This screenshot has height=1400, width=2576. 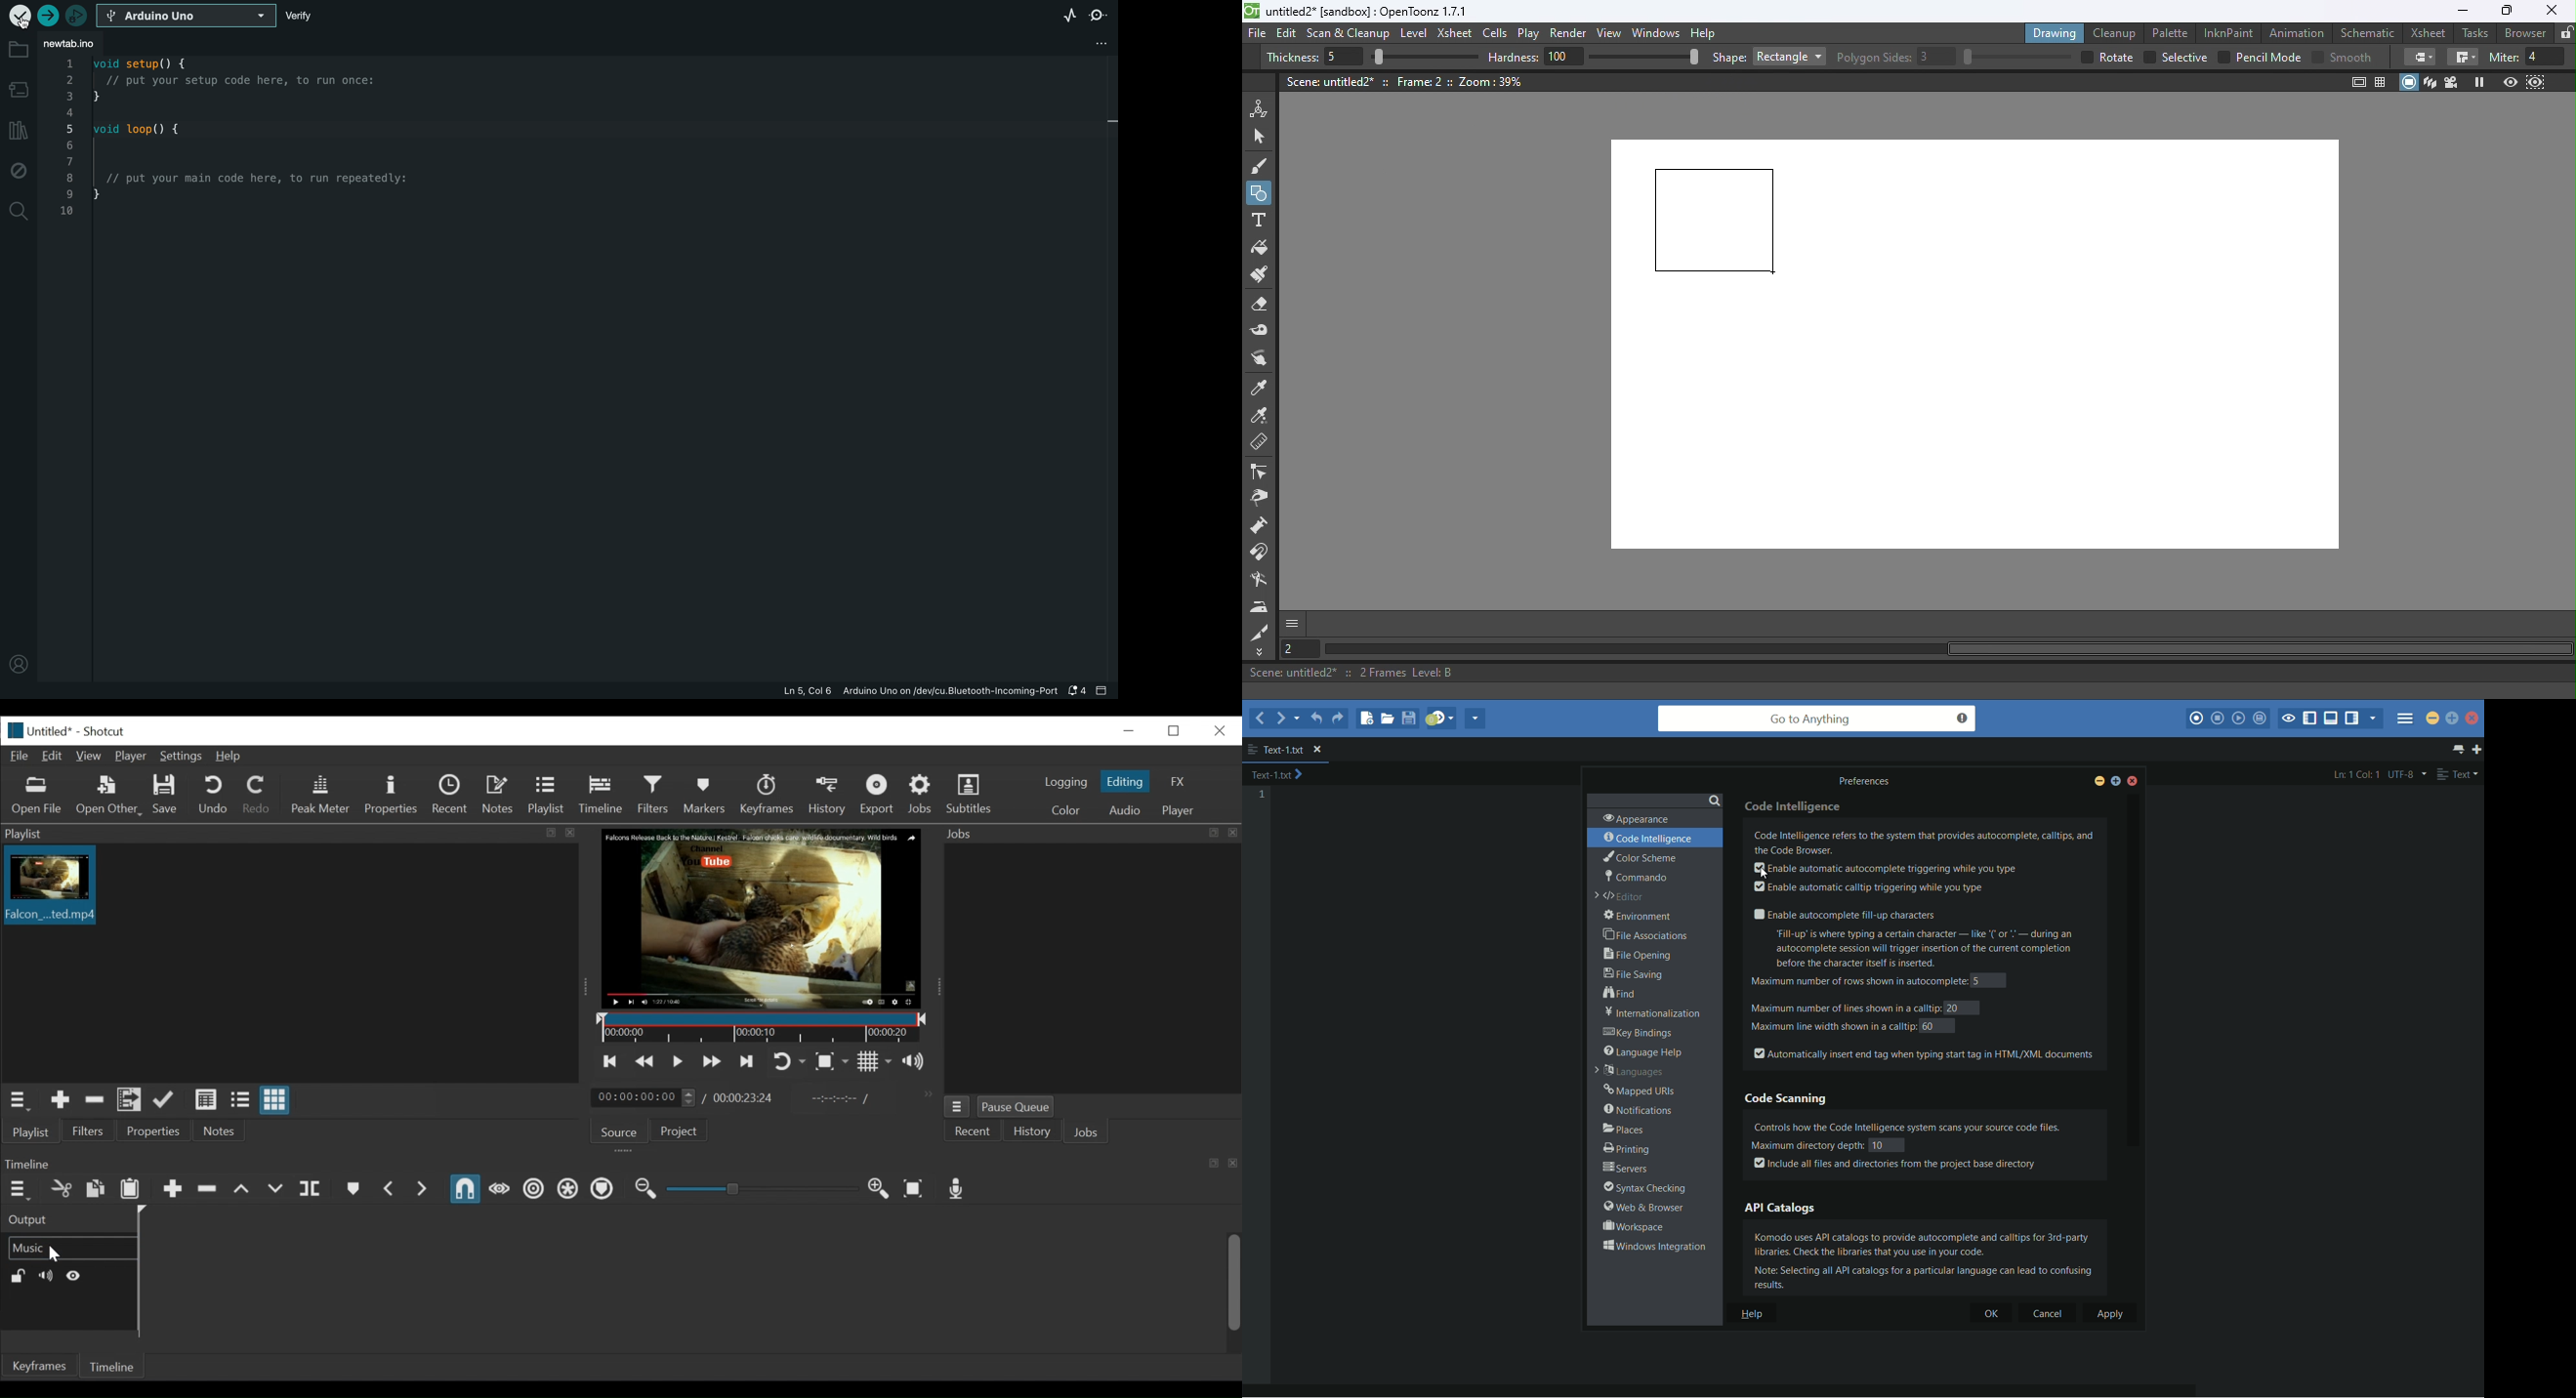 What do you see at coordinates (2173, 32) in the screenshot?
I see `Palette` at bounding box center [2173, 32].